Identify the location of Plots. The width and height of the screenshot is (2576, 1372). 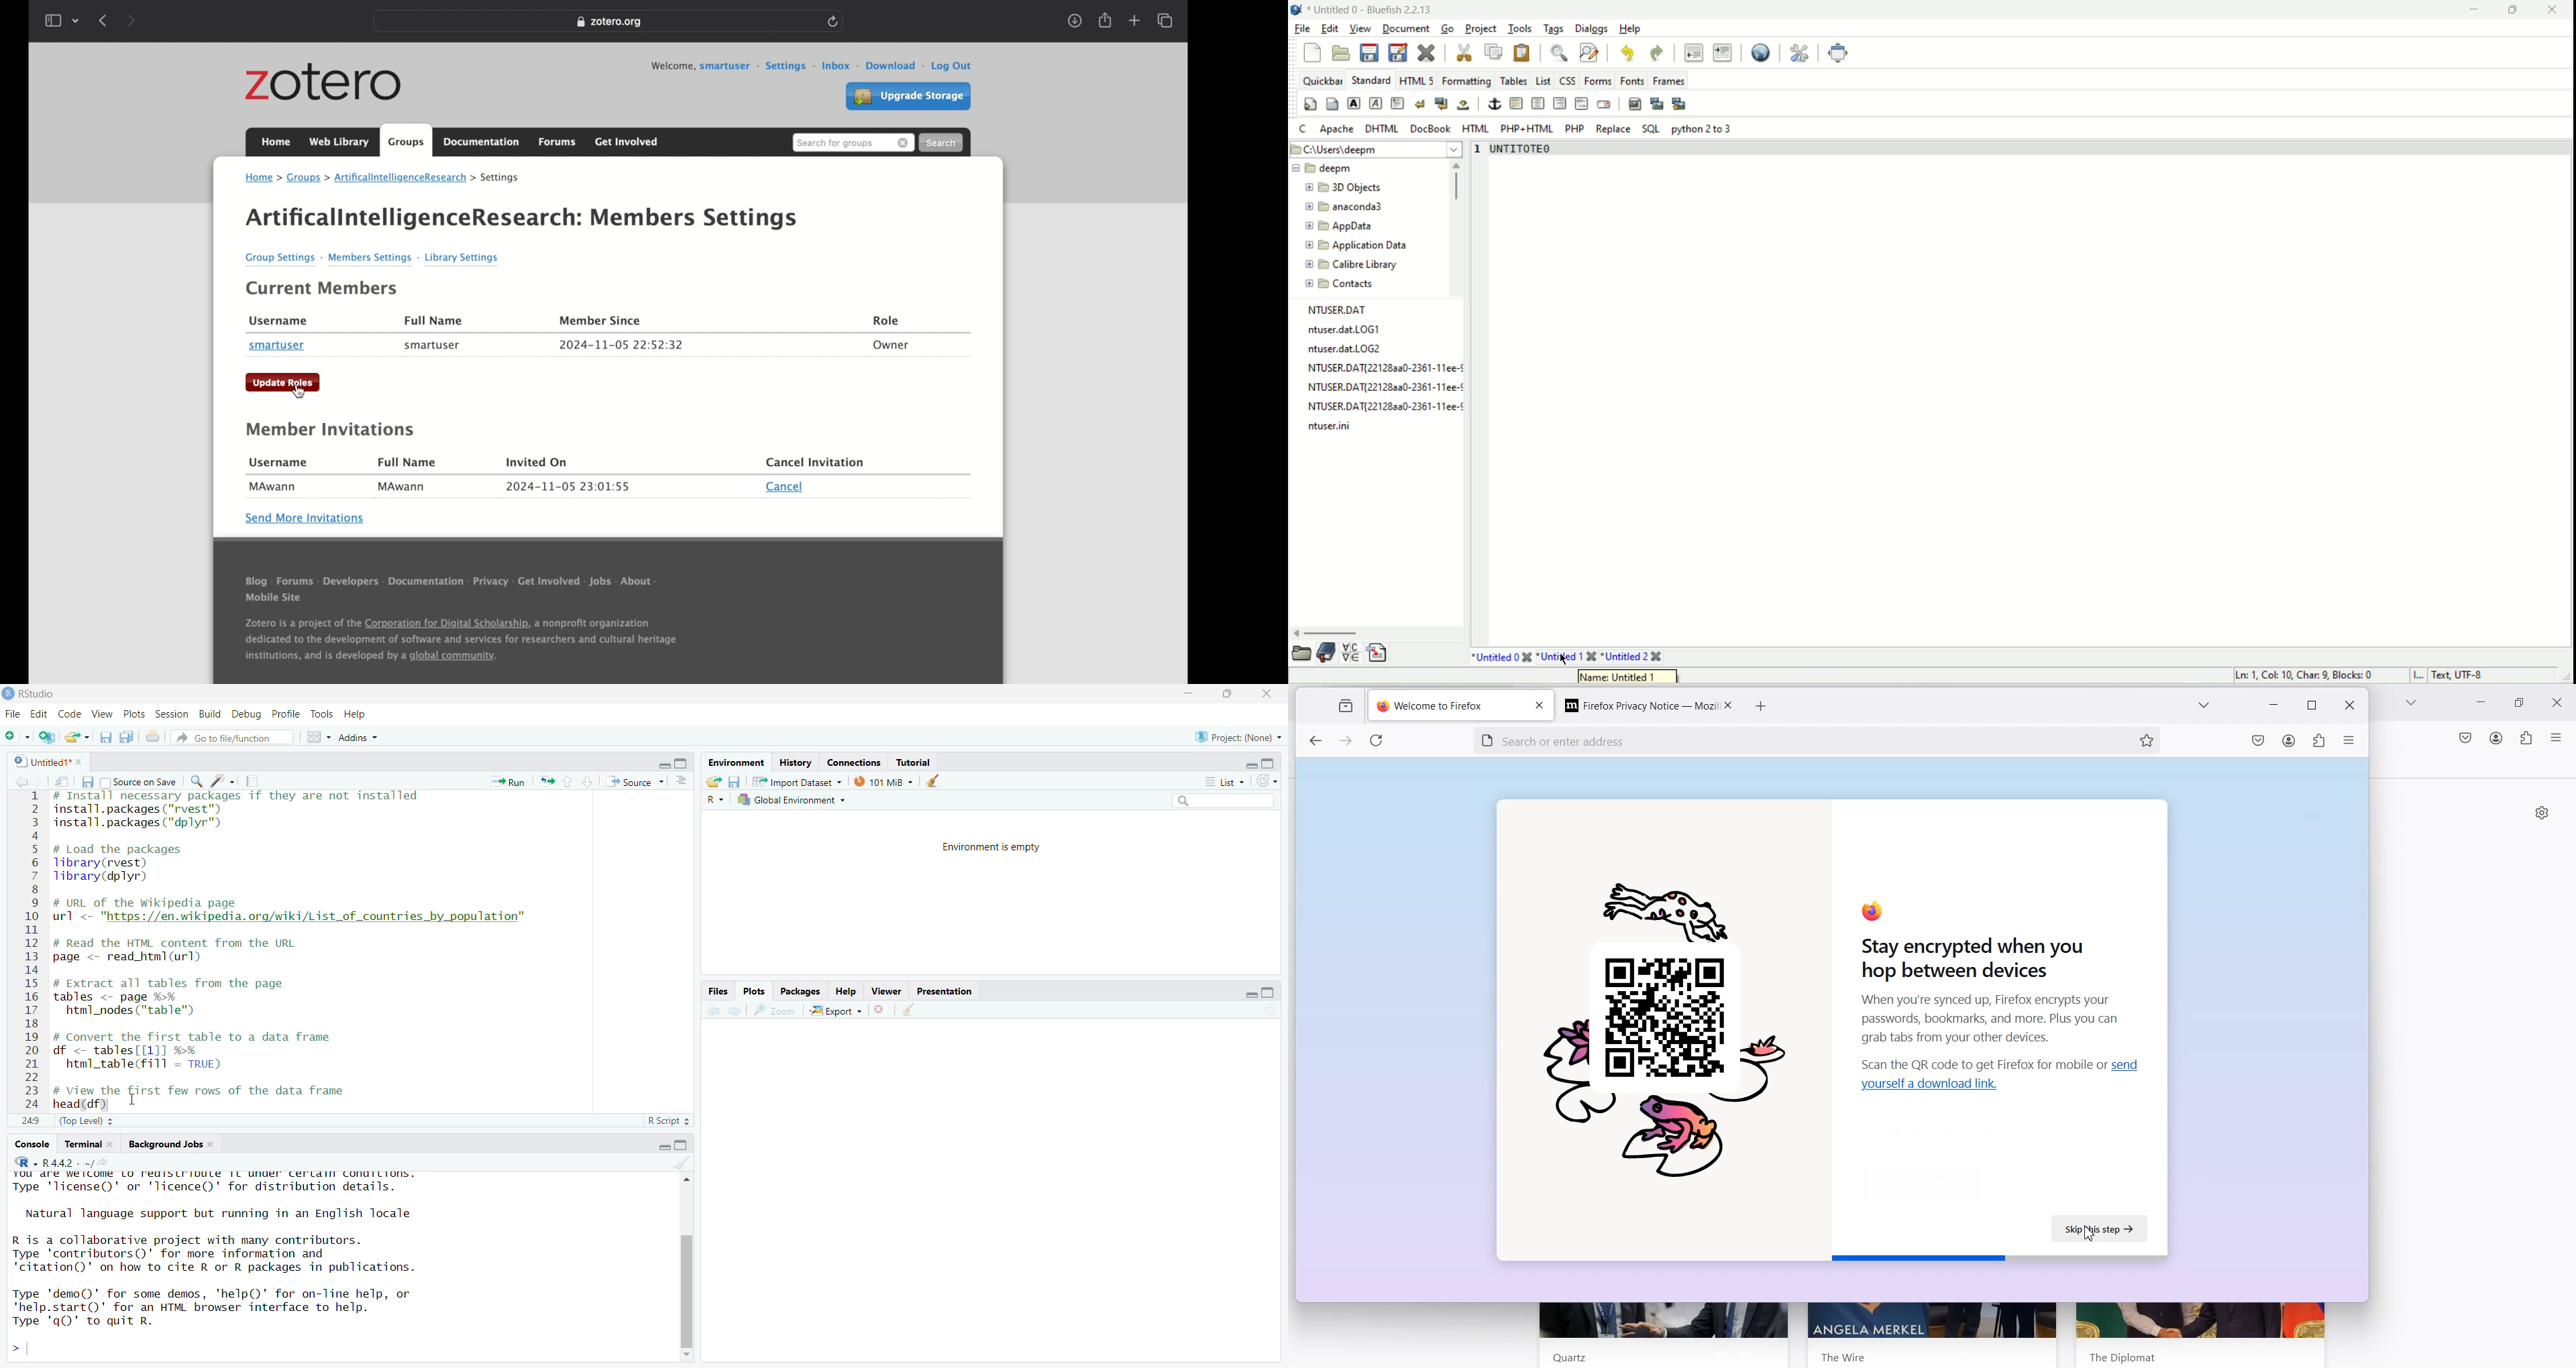
(135, 714).